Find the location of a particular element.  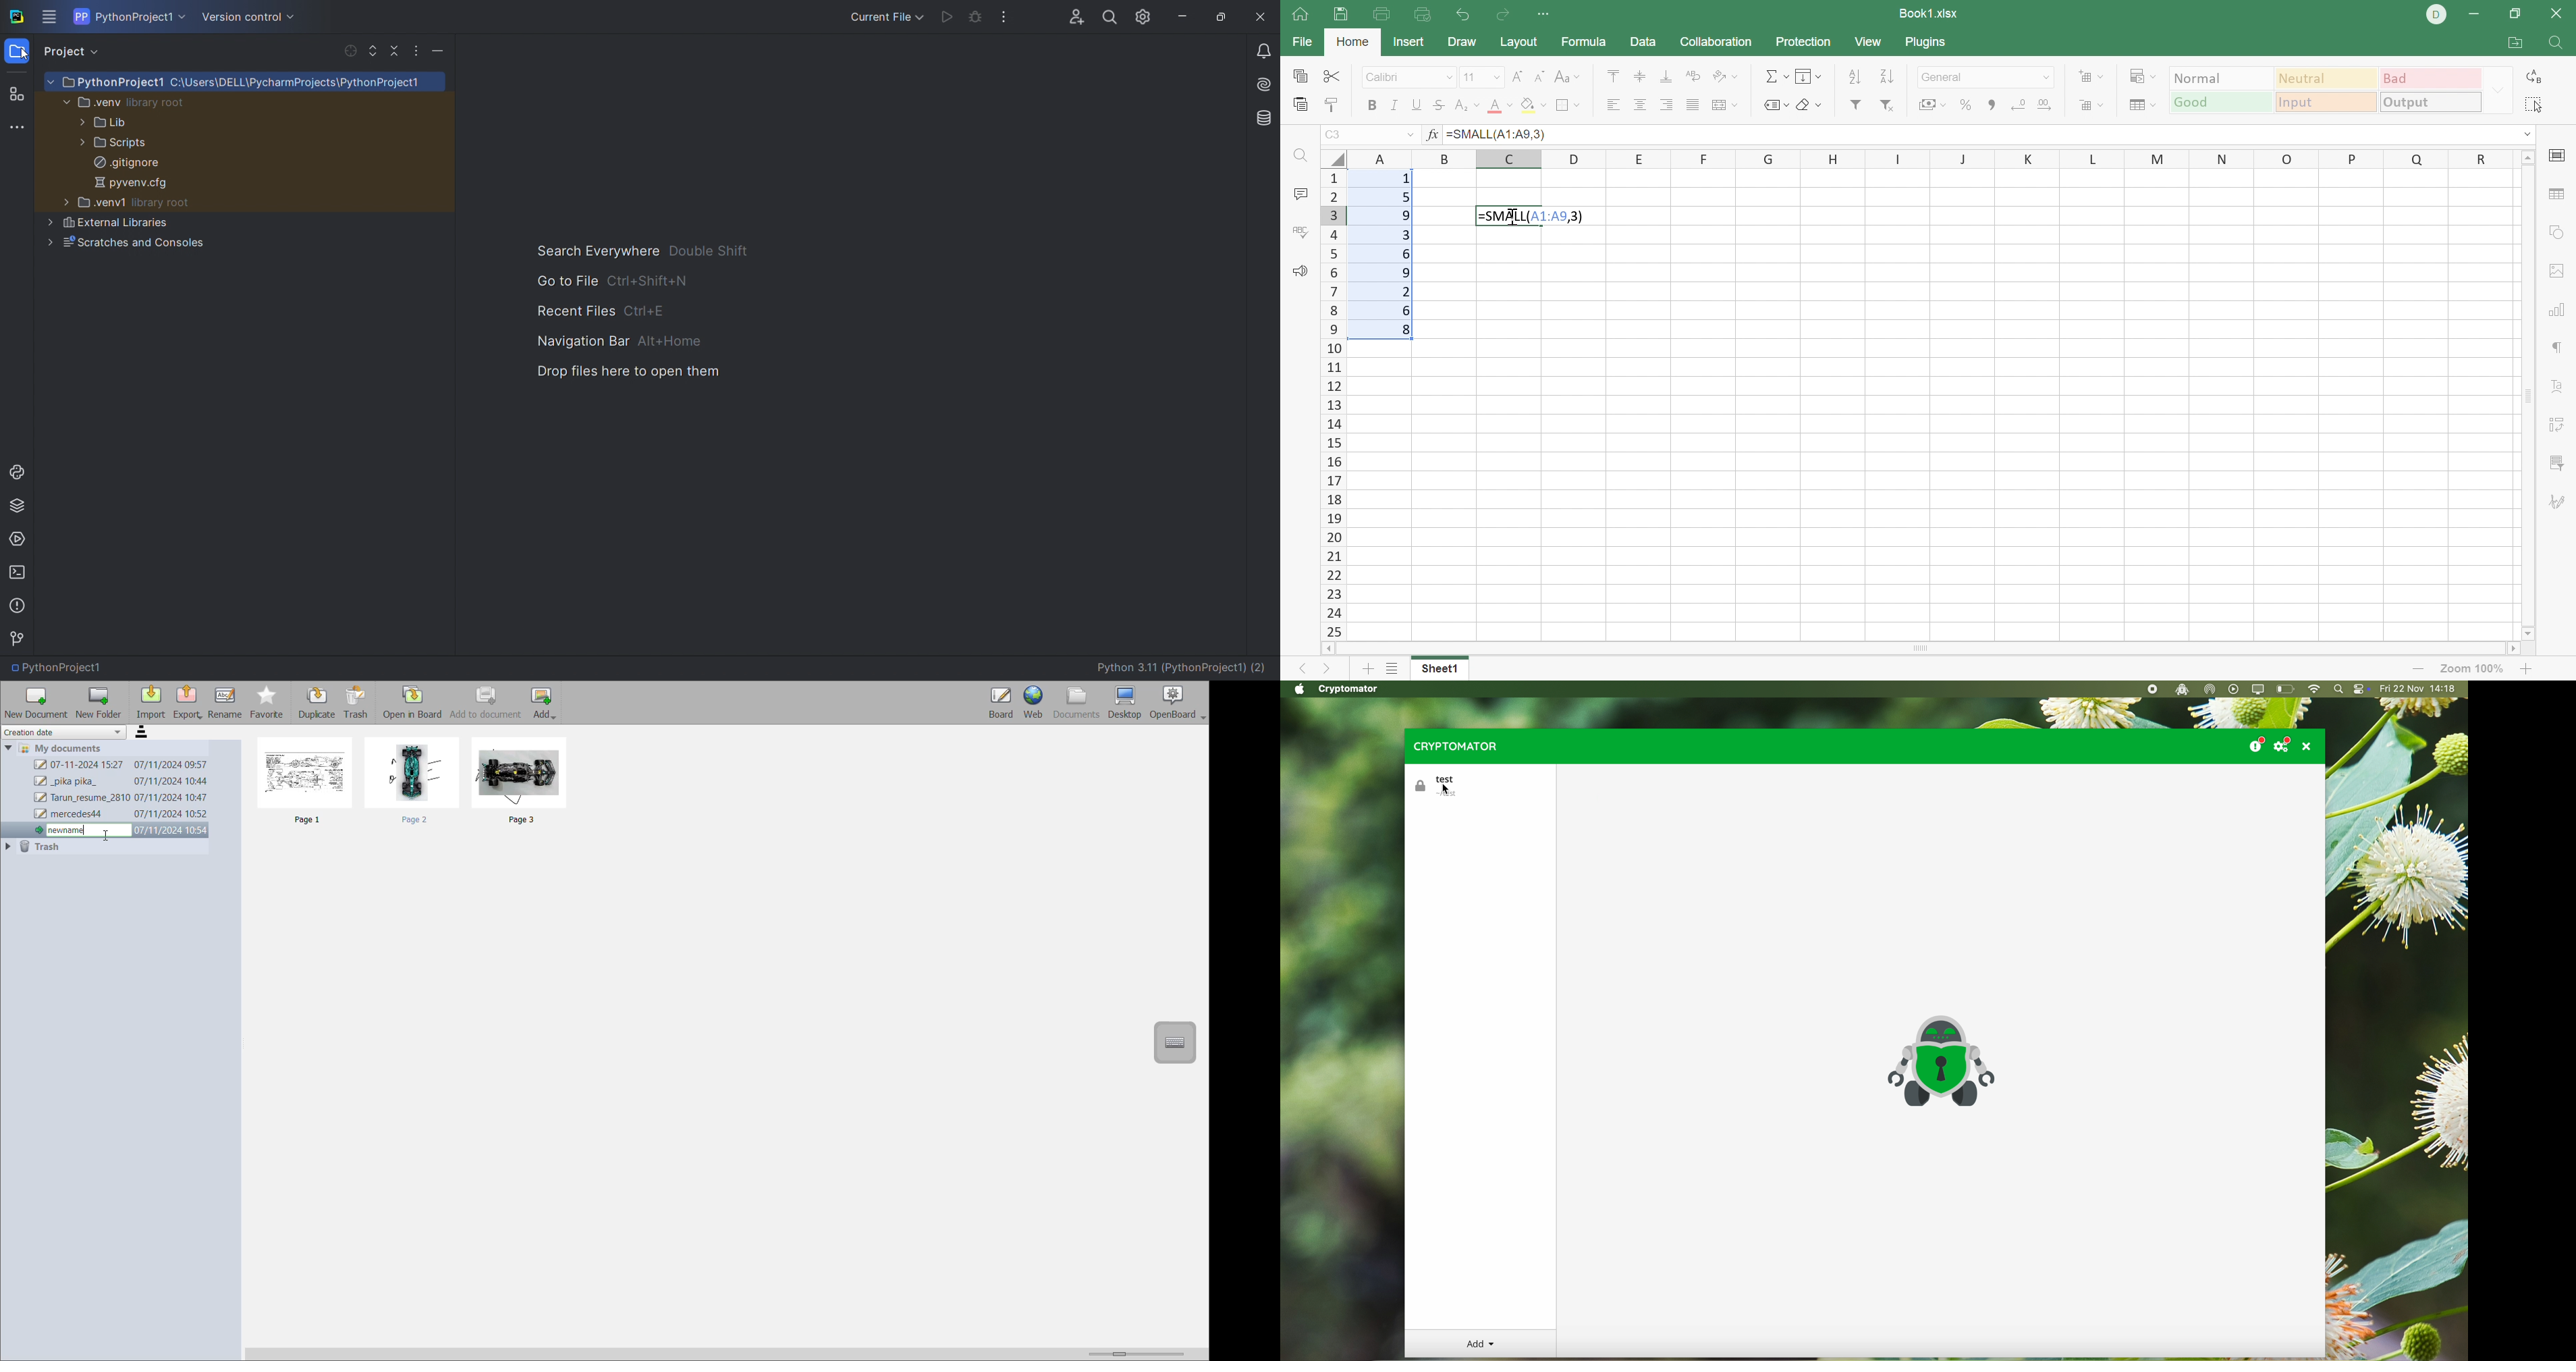

Conditional formatting is located at coordinates (2142, 76).